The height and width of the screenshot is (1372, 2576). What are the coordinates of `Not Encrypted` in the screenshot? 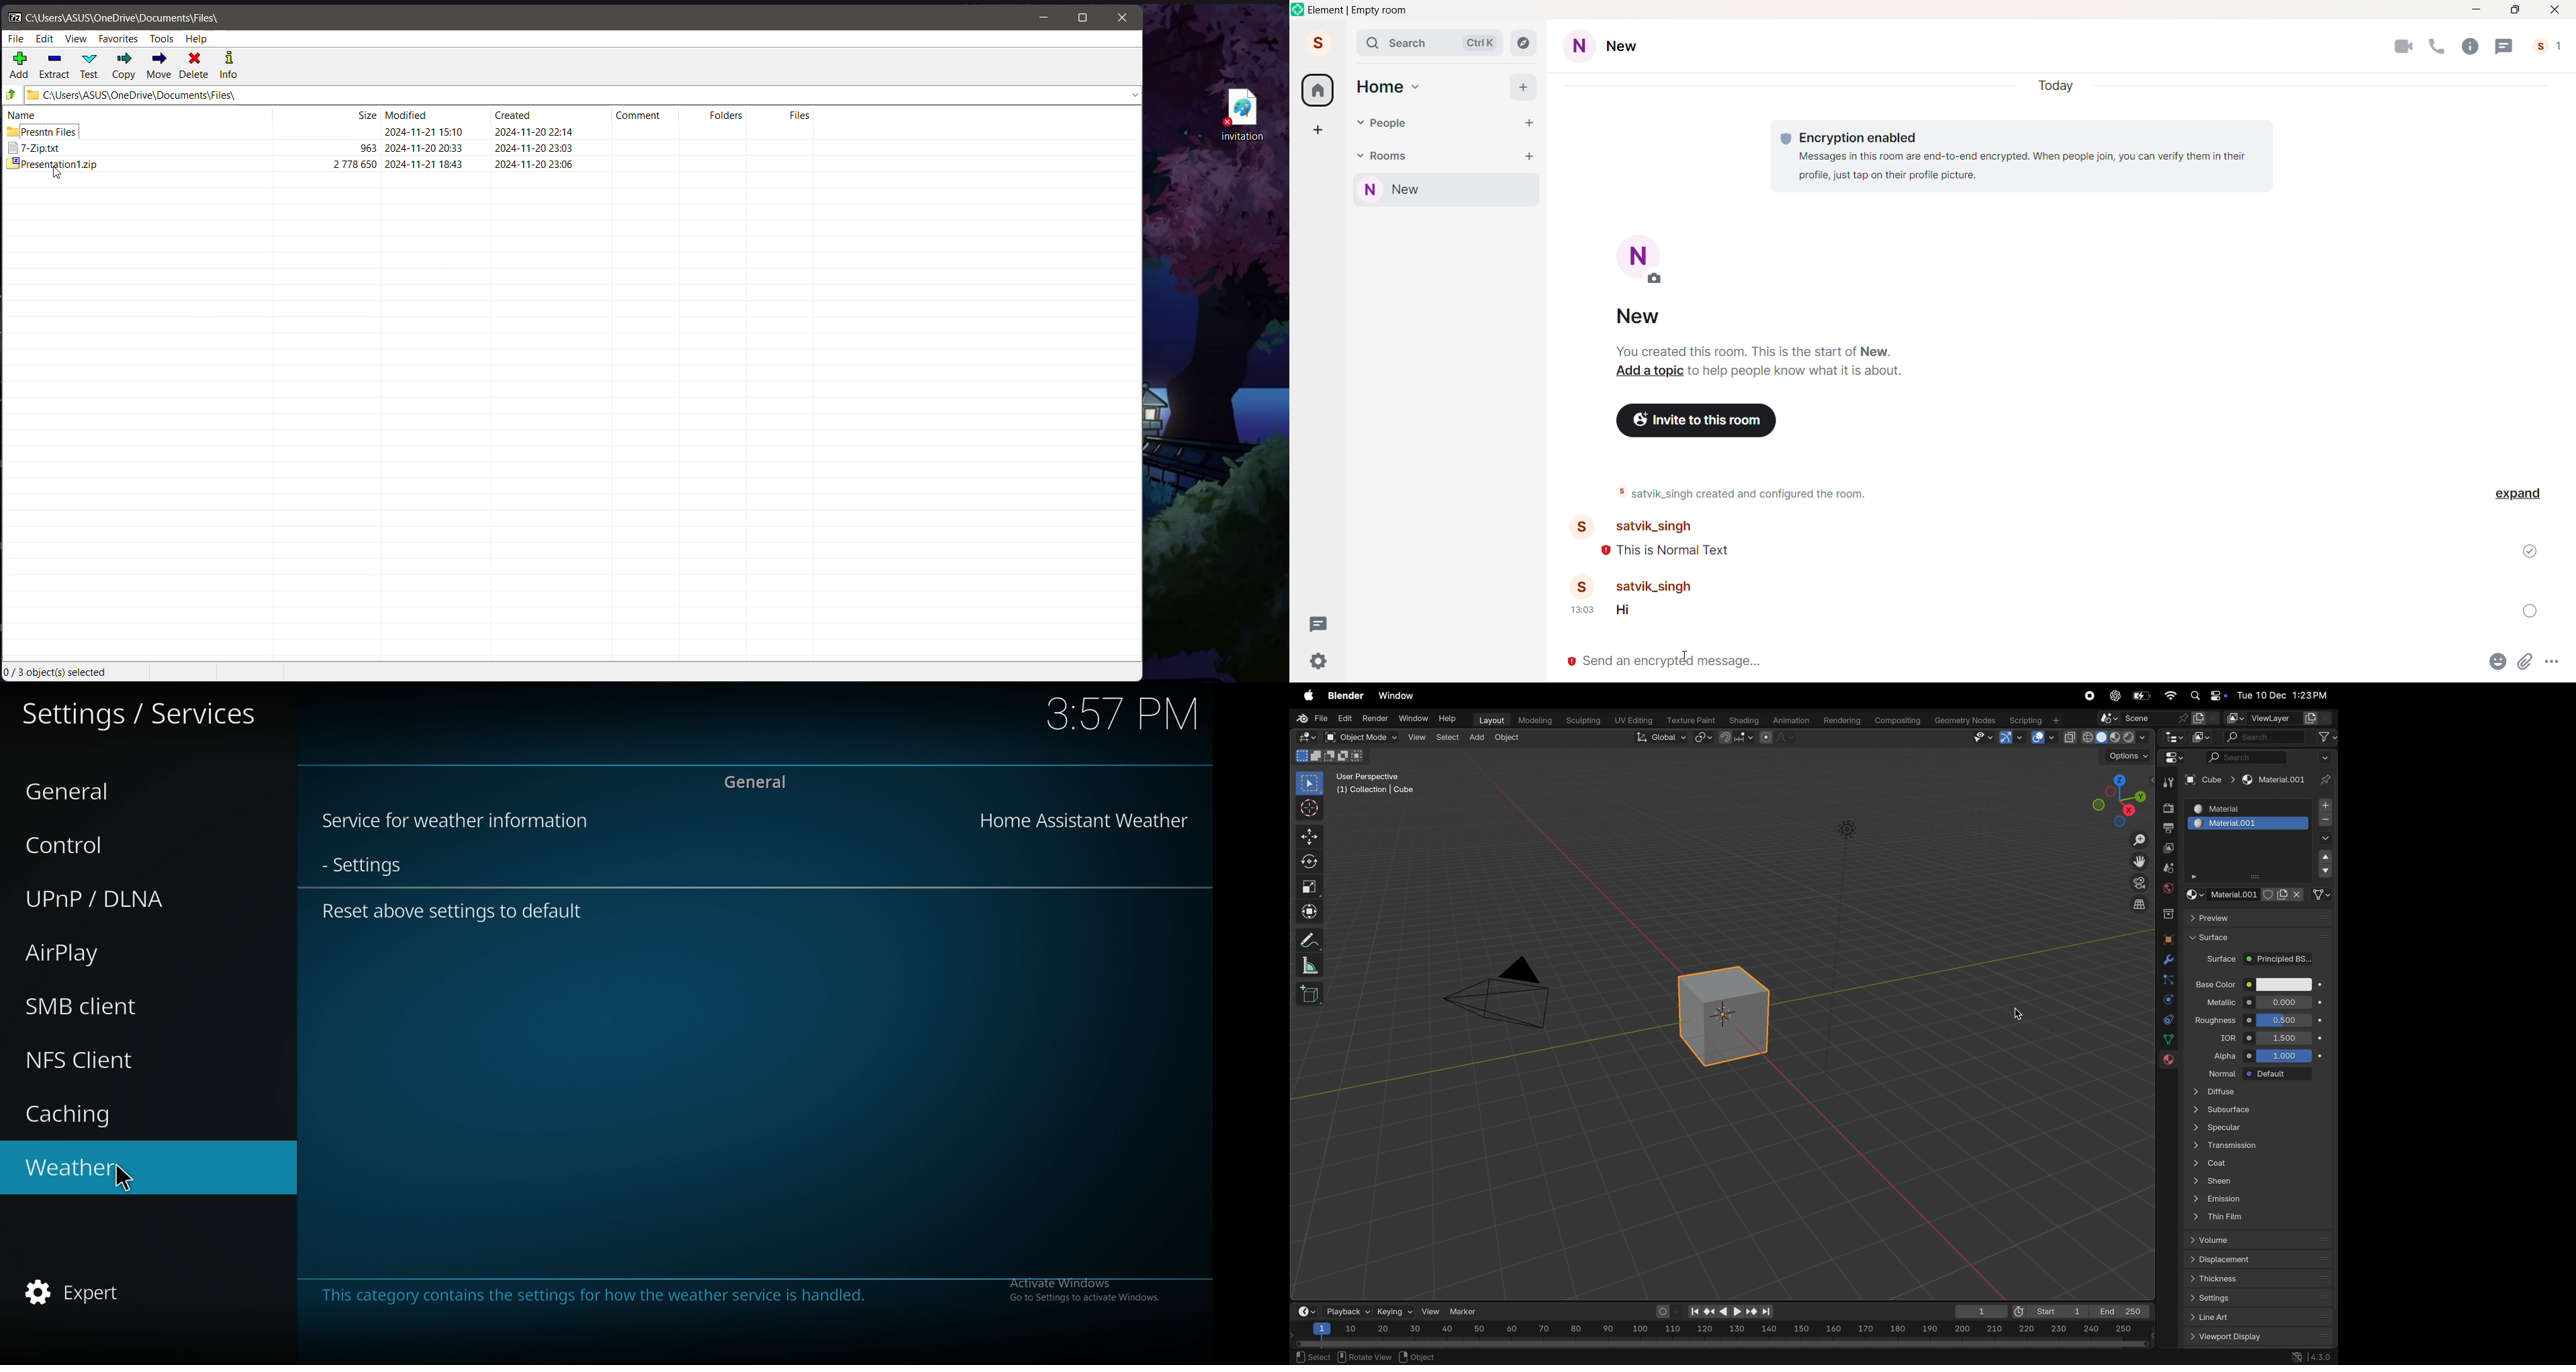 It's located at (1569, 662).